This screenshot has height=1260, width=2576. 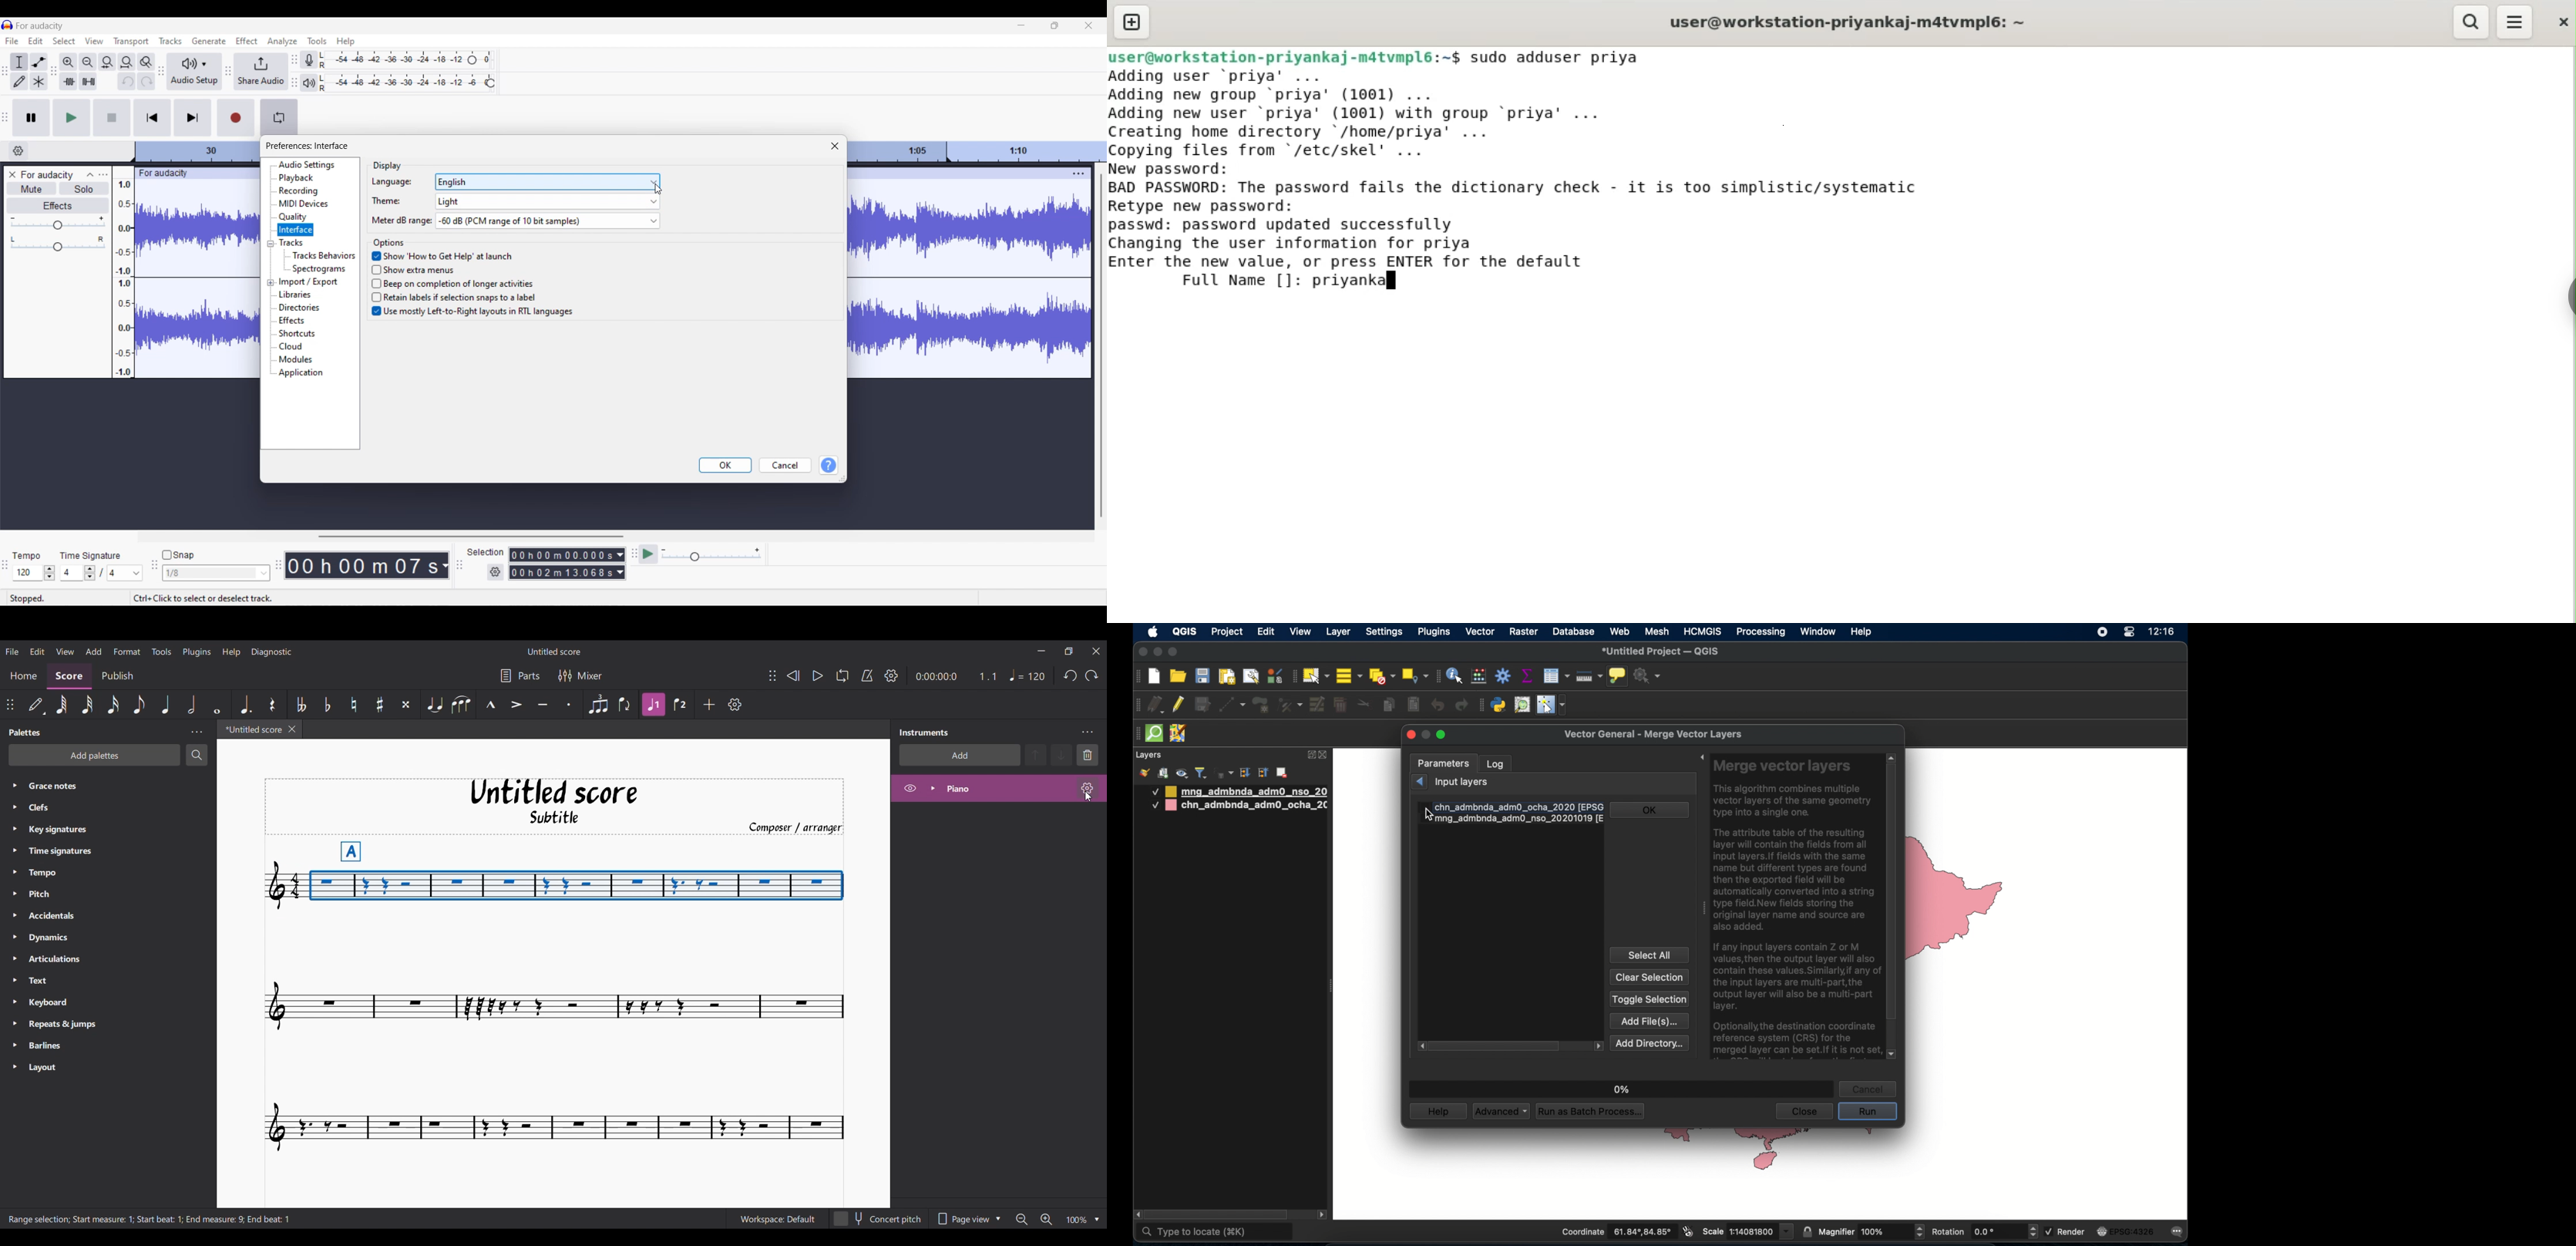 I want to click on Whole note, so click(x=217, y=704).